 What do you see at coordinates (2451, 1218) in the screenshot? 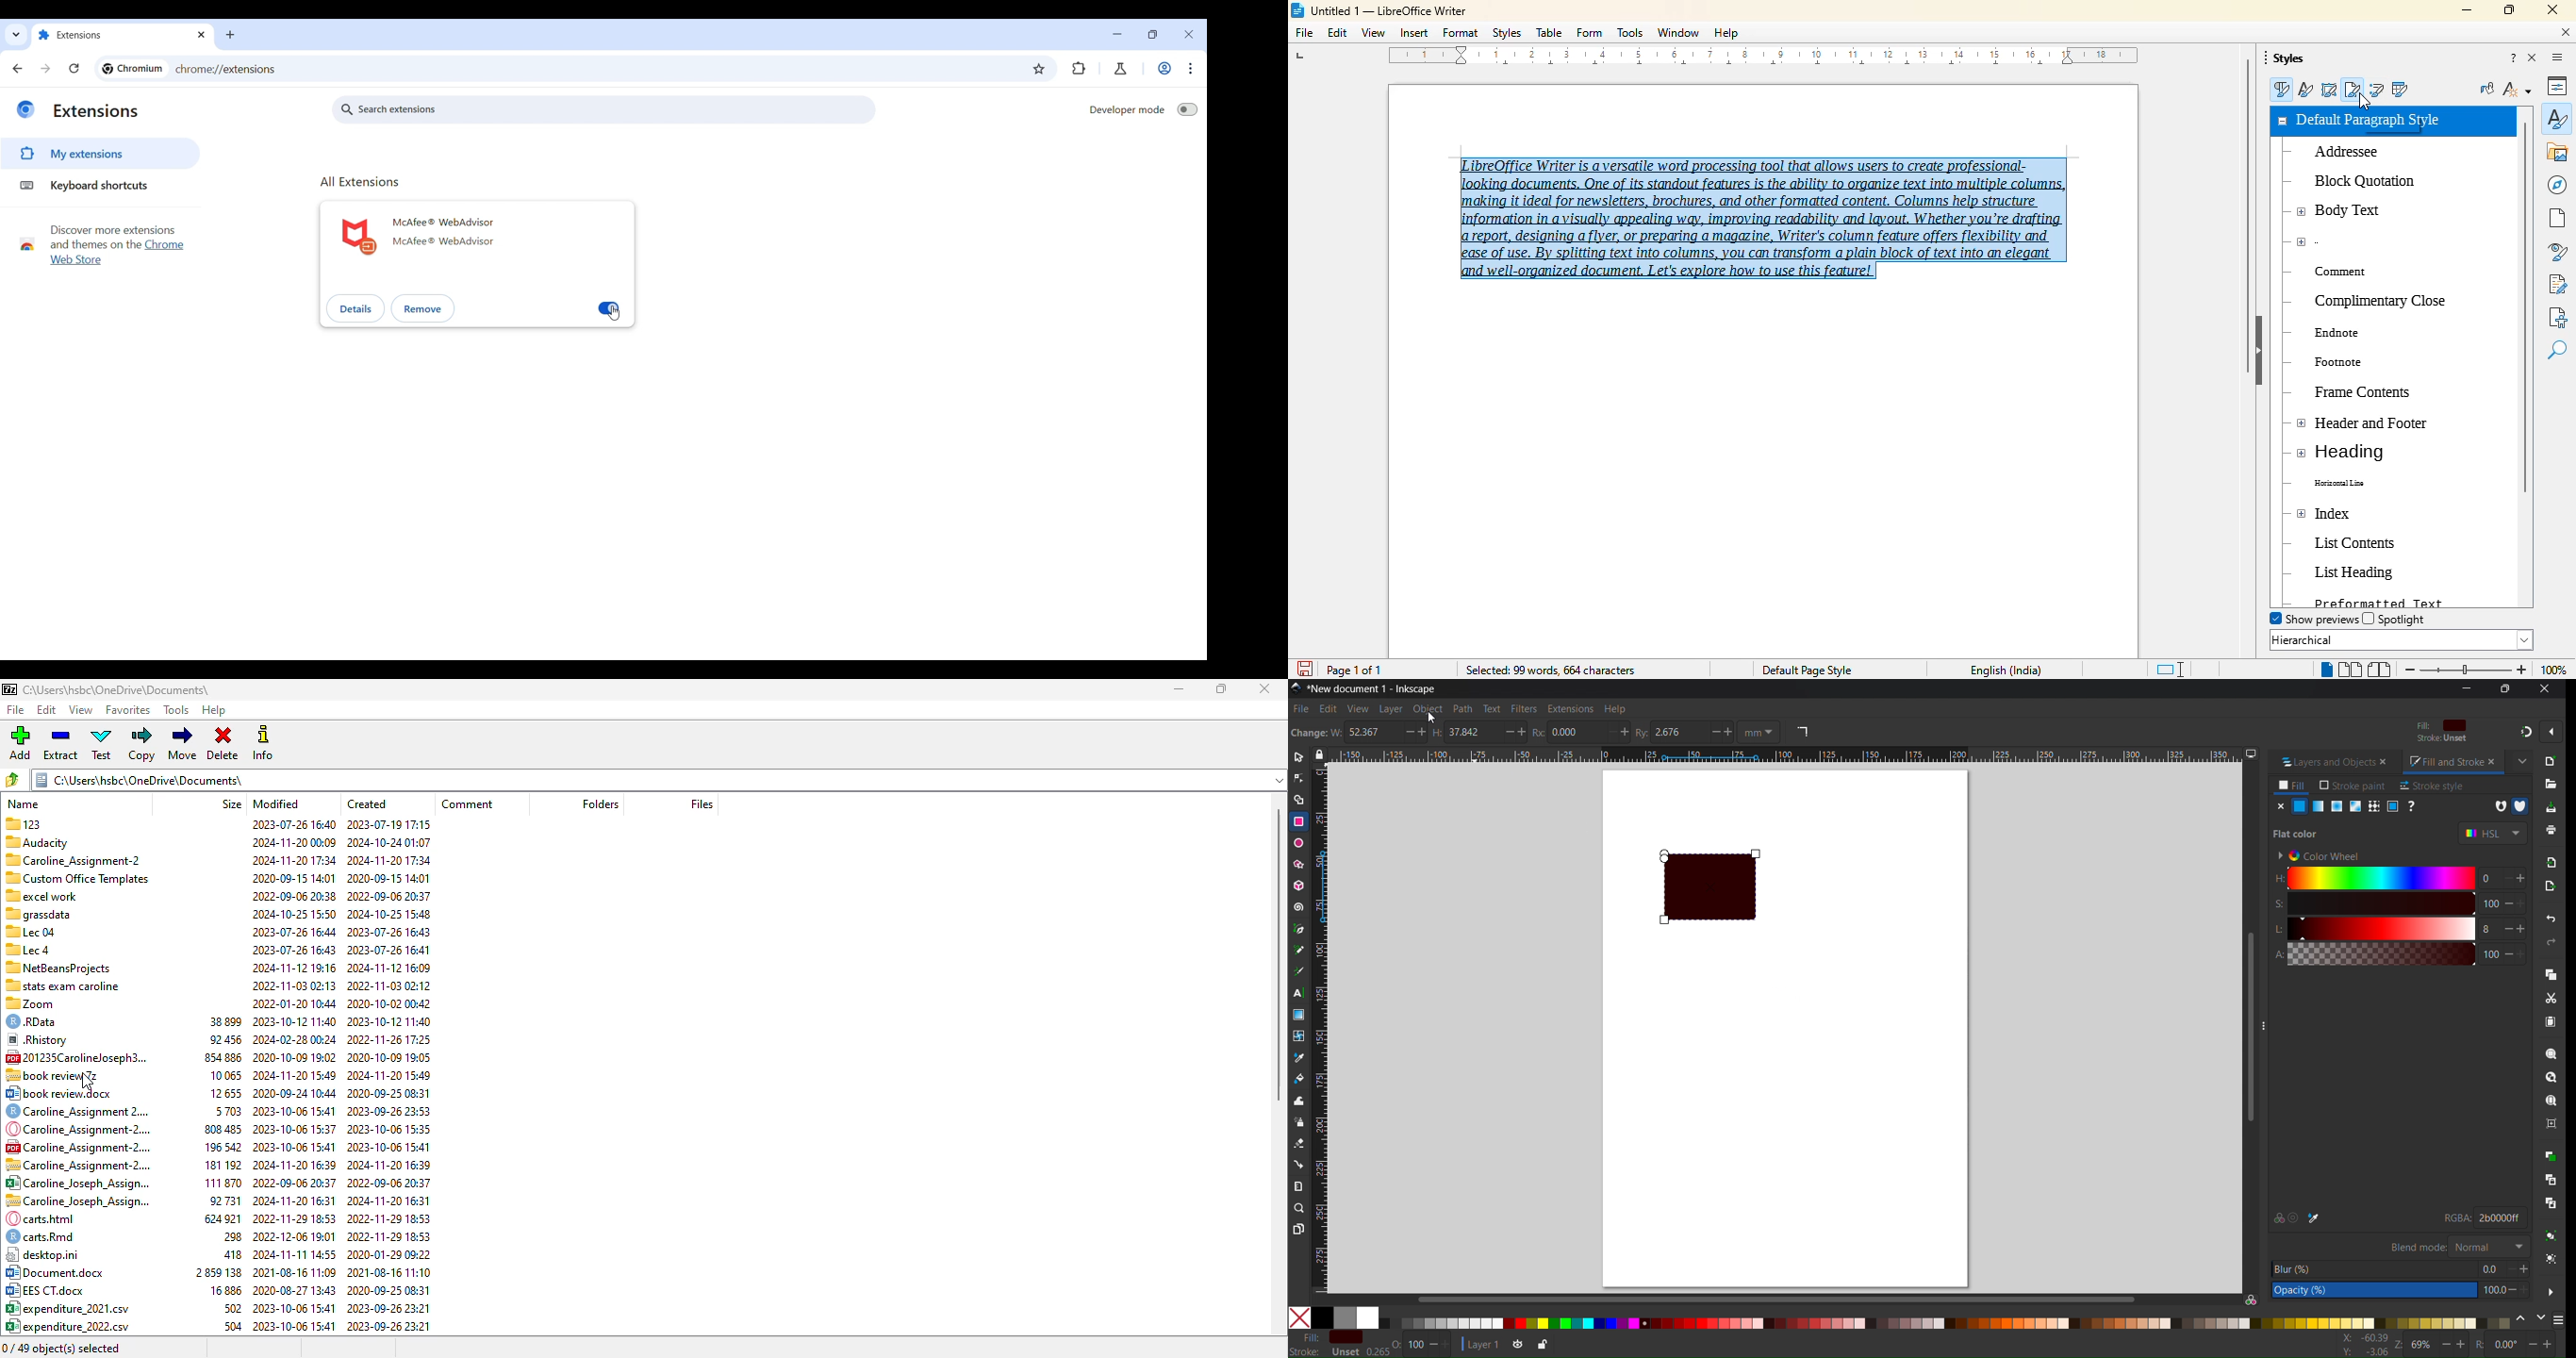
I see `RGBA` at bounding box center [2451, 1218].